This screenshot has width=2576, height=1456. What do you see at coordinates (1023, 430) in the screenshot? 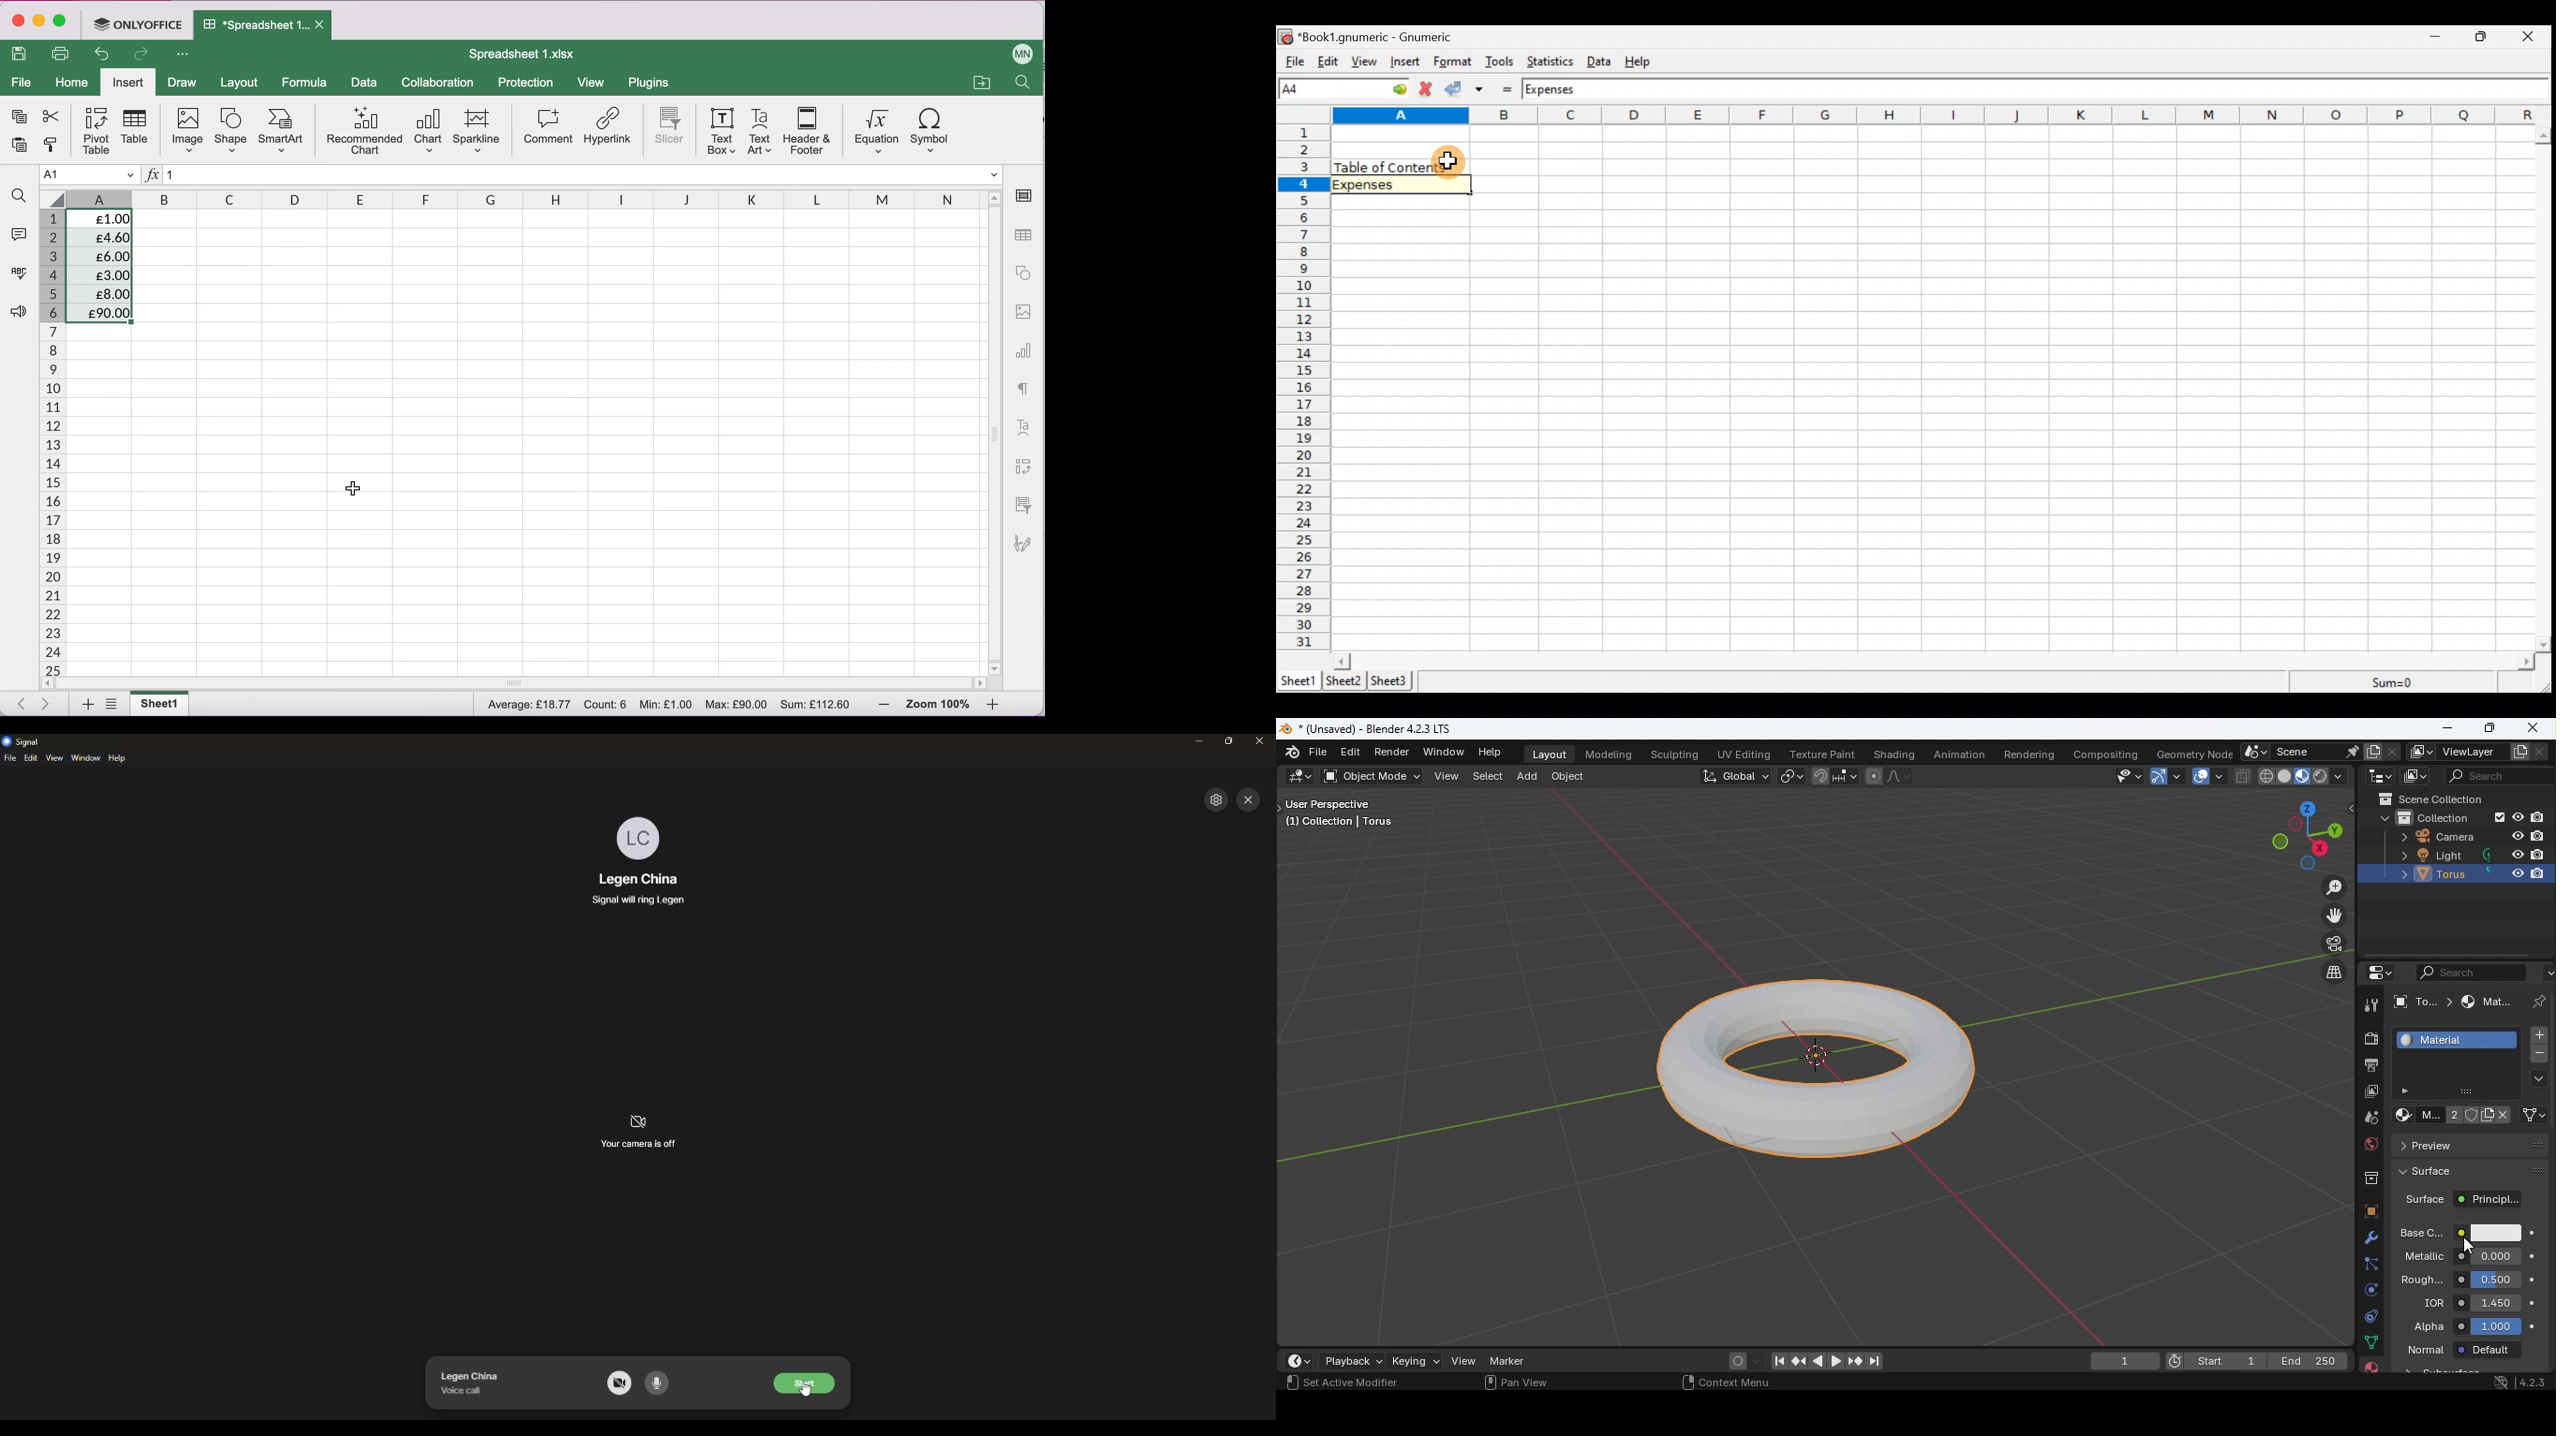
I see `text art` at bounding box center [1023, 430].